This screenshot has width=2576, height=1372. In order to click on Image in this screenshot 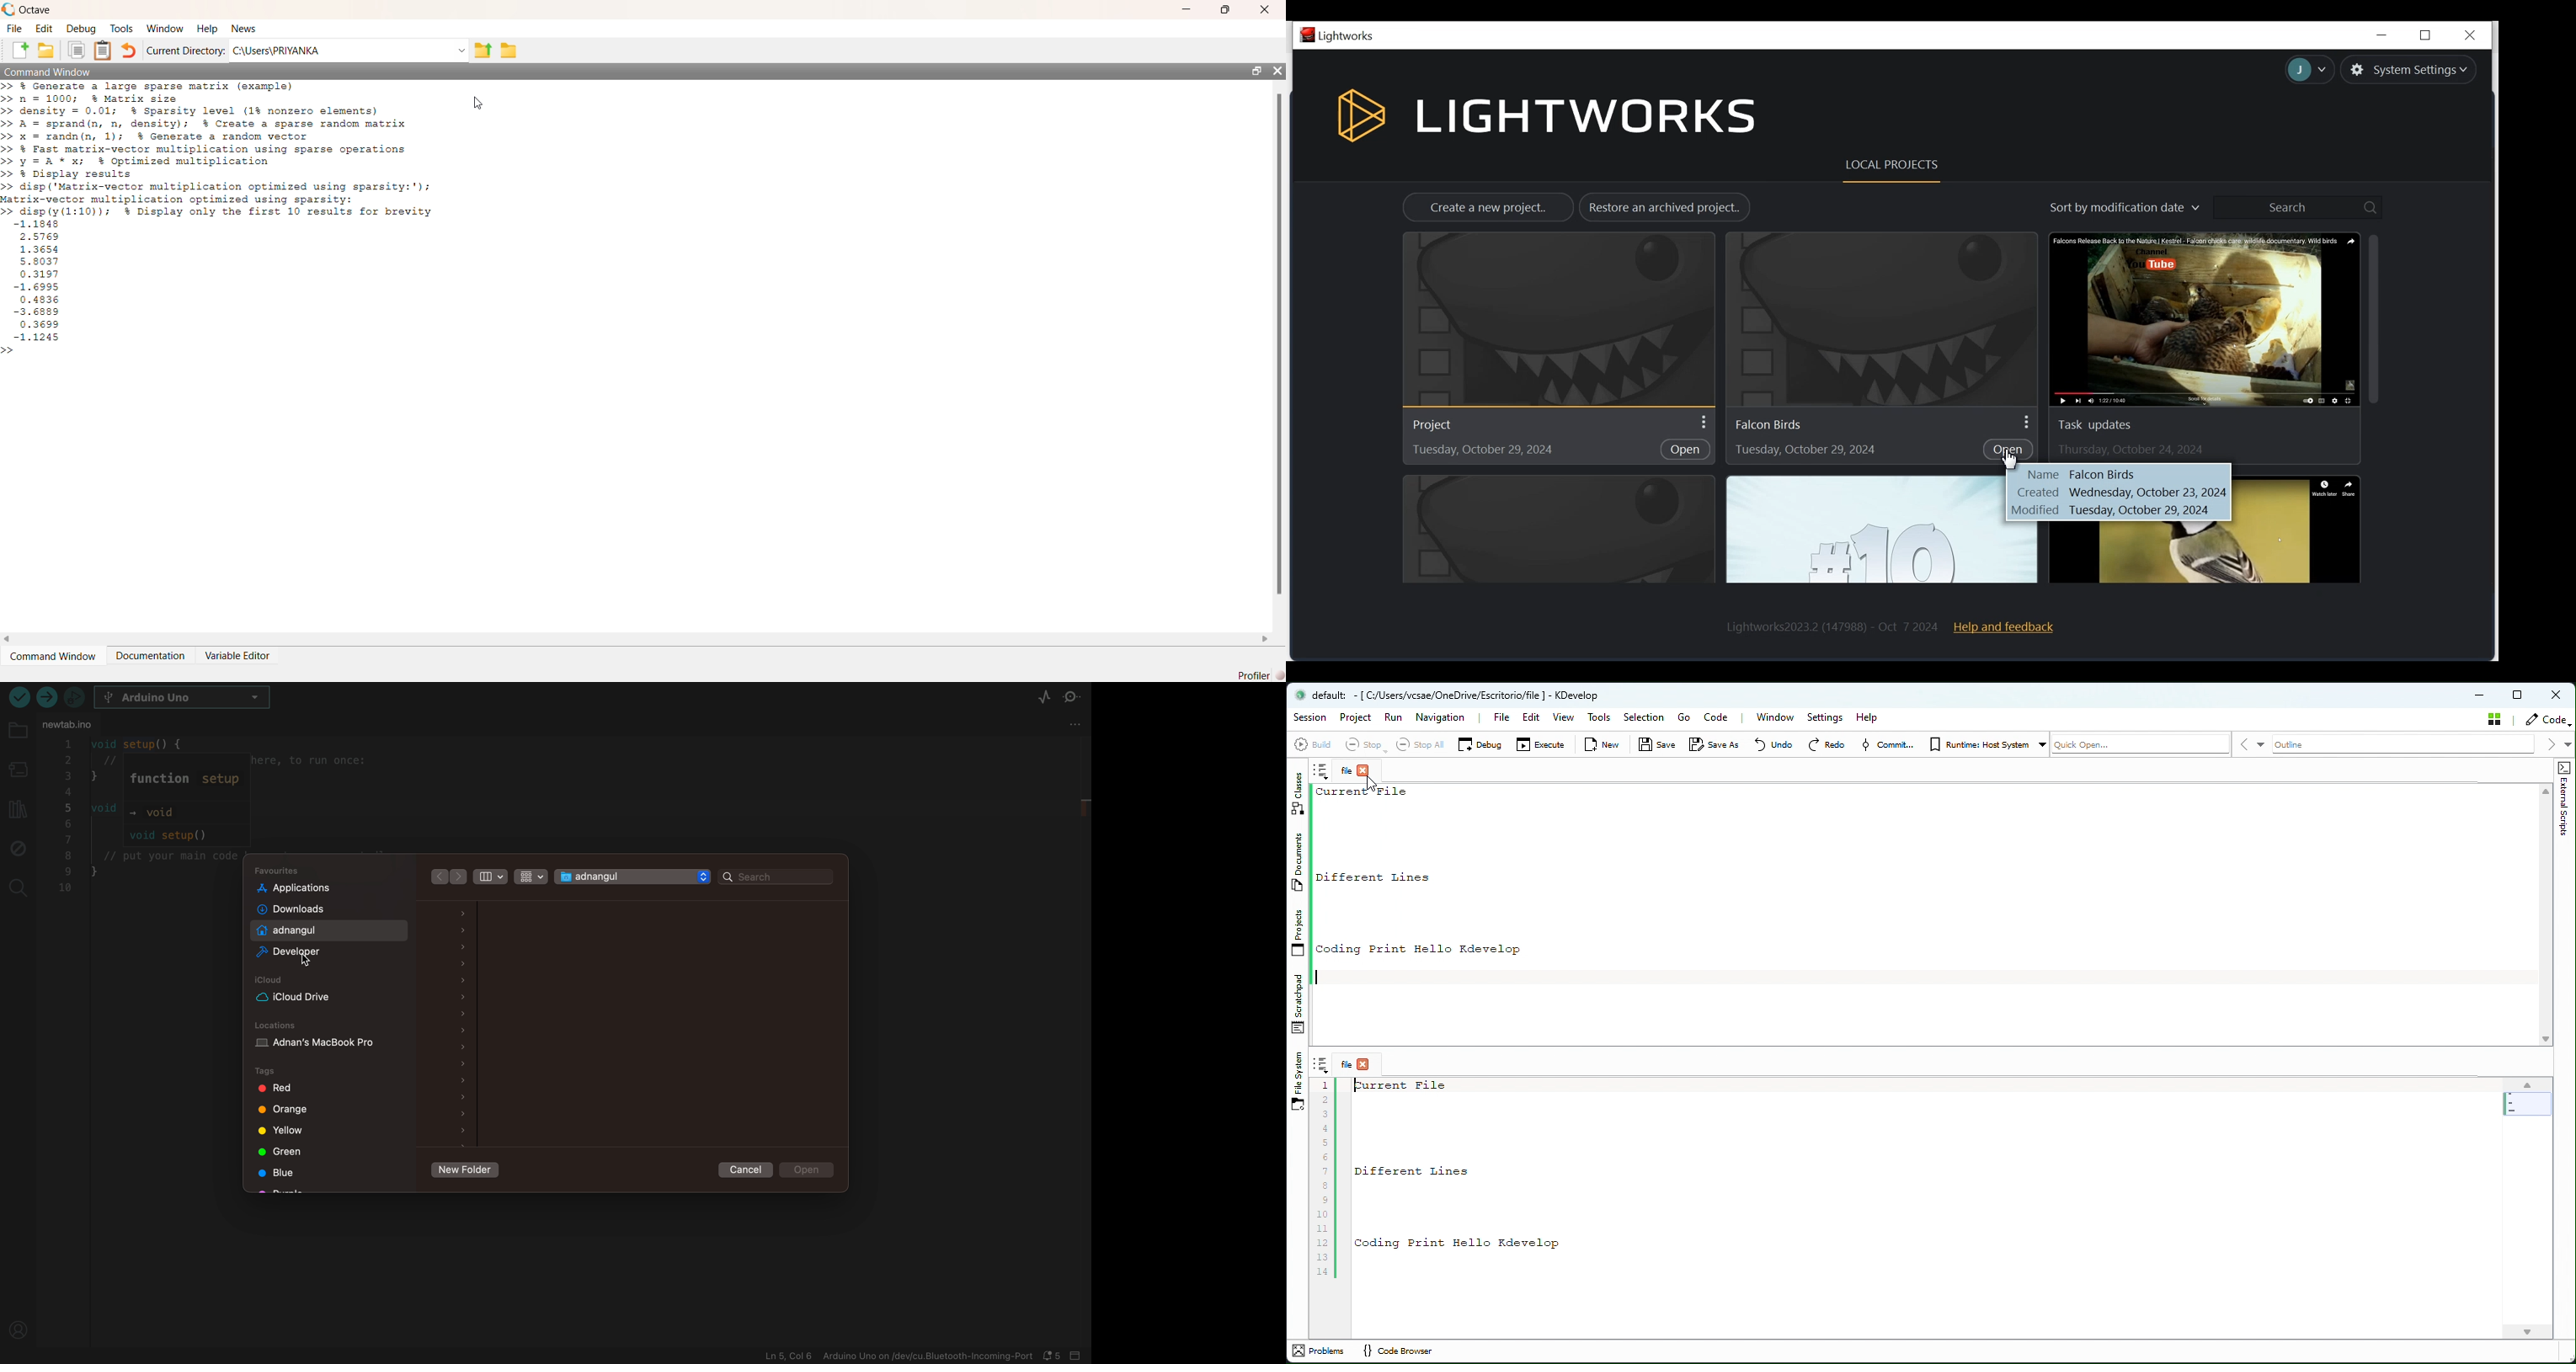, I will do `click(2205, 318)`.